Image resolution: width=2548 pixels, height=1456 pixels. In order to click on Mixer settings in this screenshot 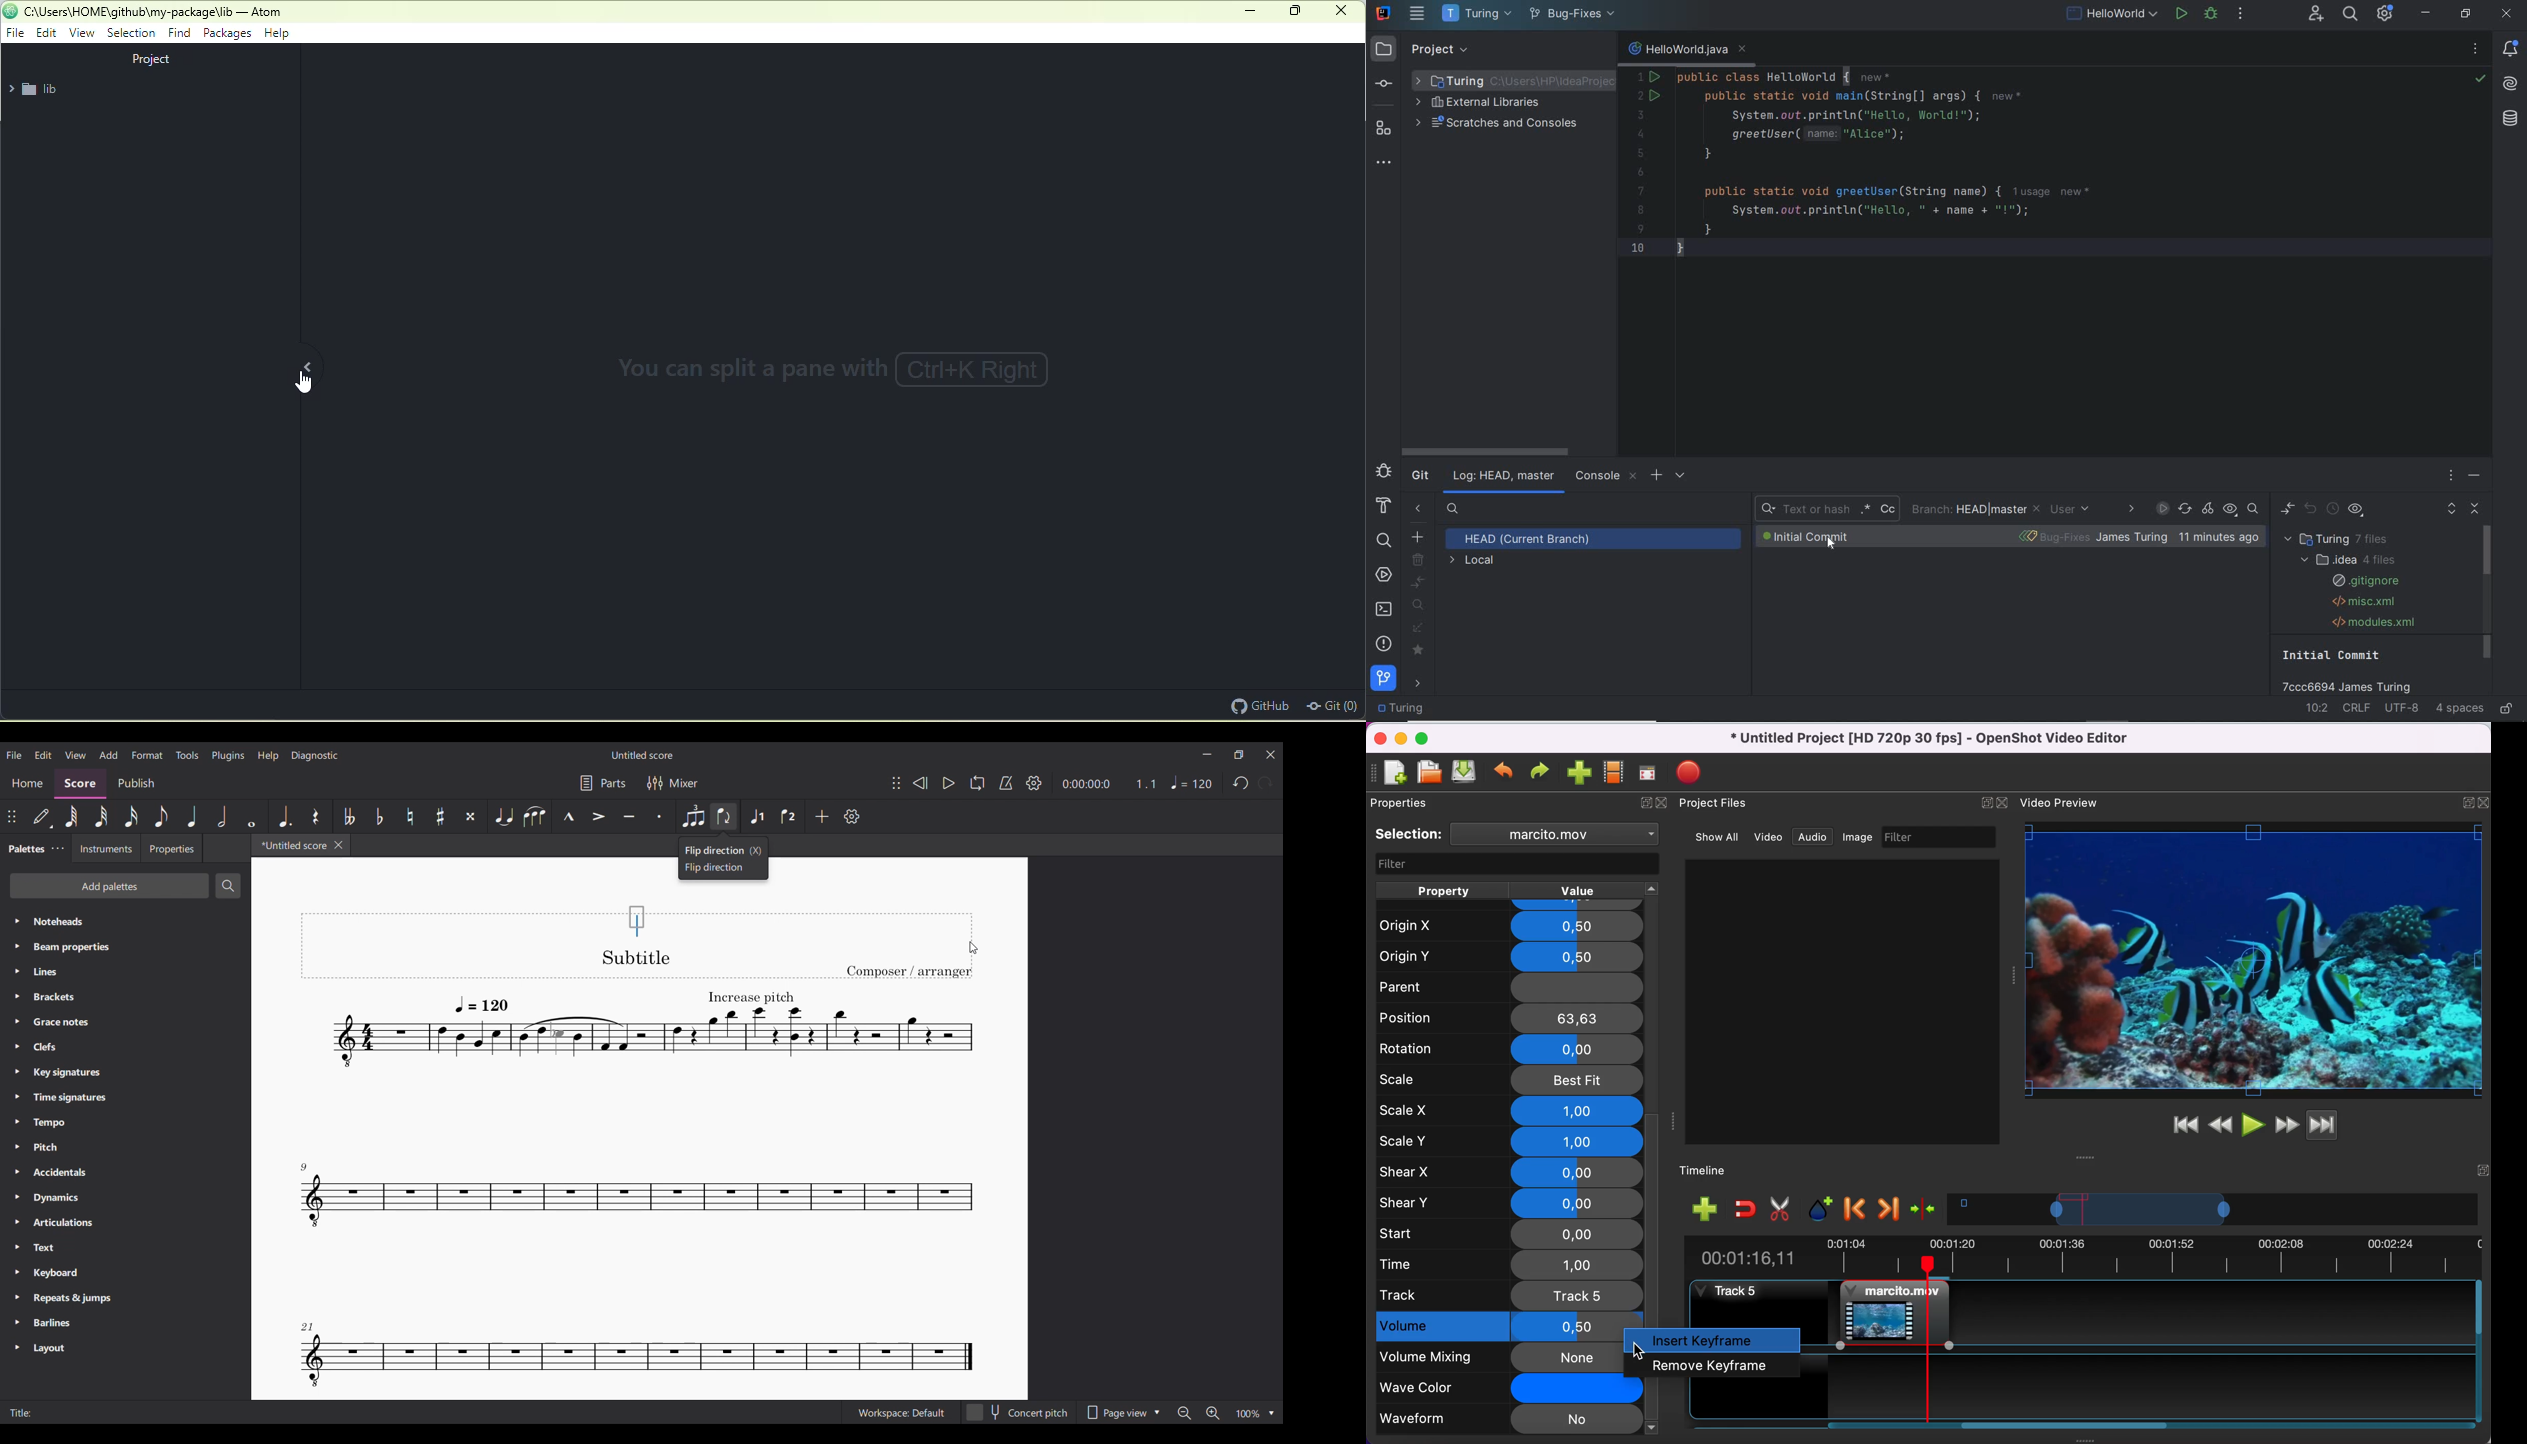, I will do `click(673, 784)`.